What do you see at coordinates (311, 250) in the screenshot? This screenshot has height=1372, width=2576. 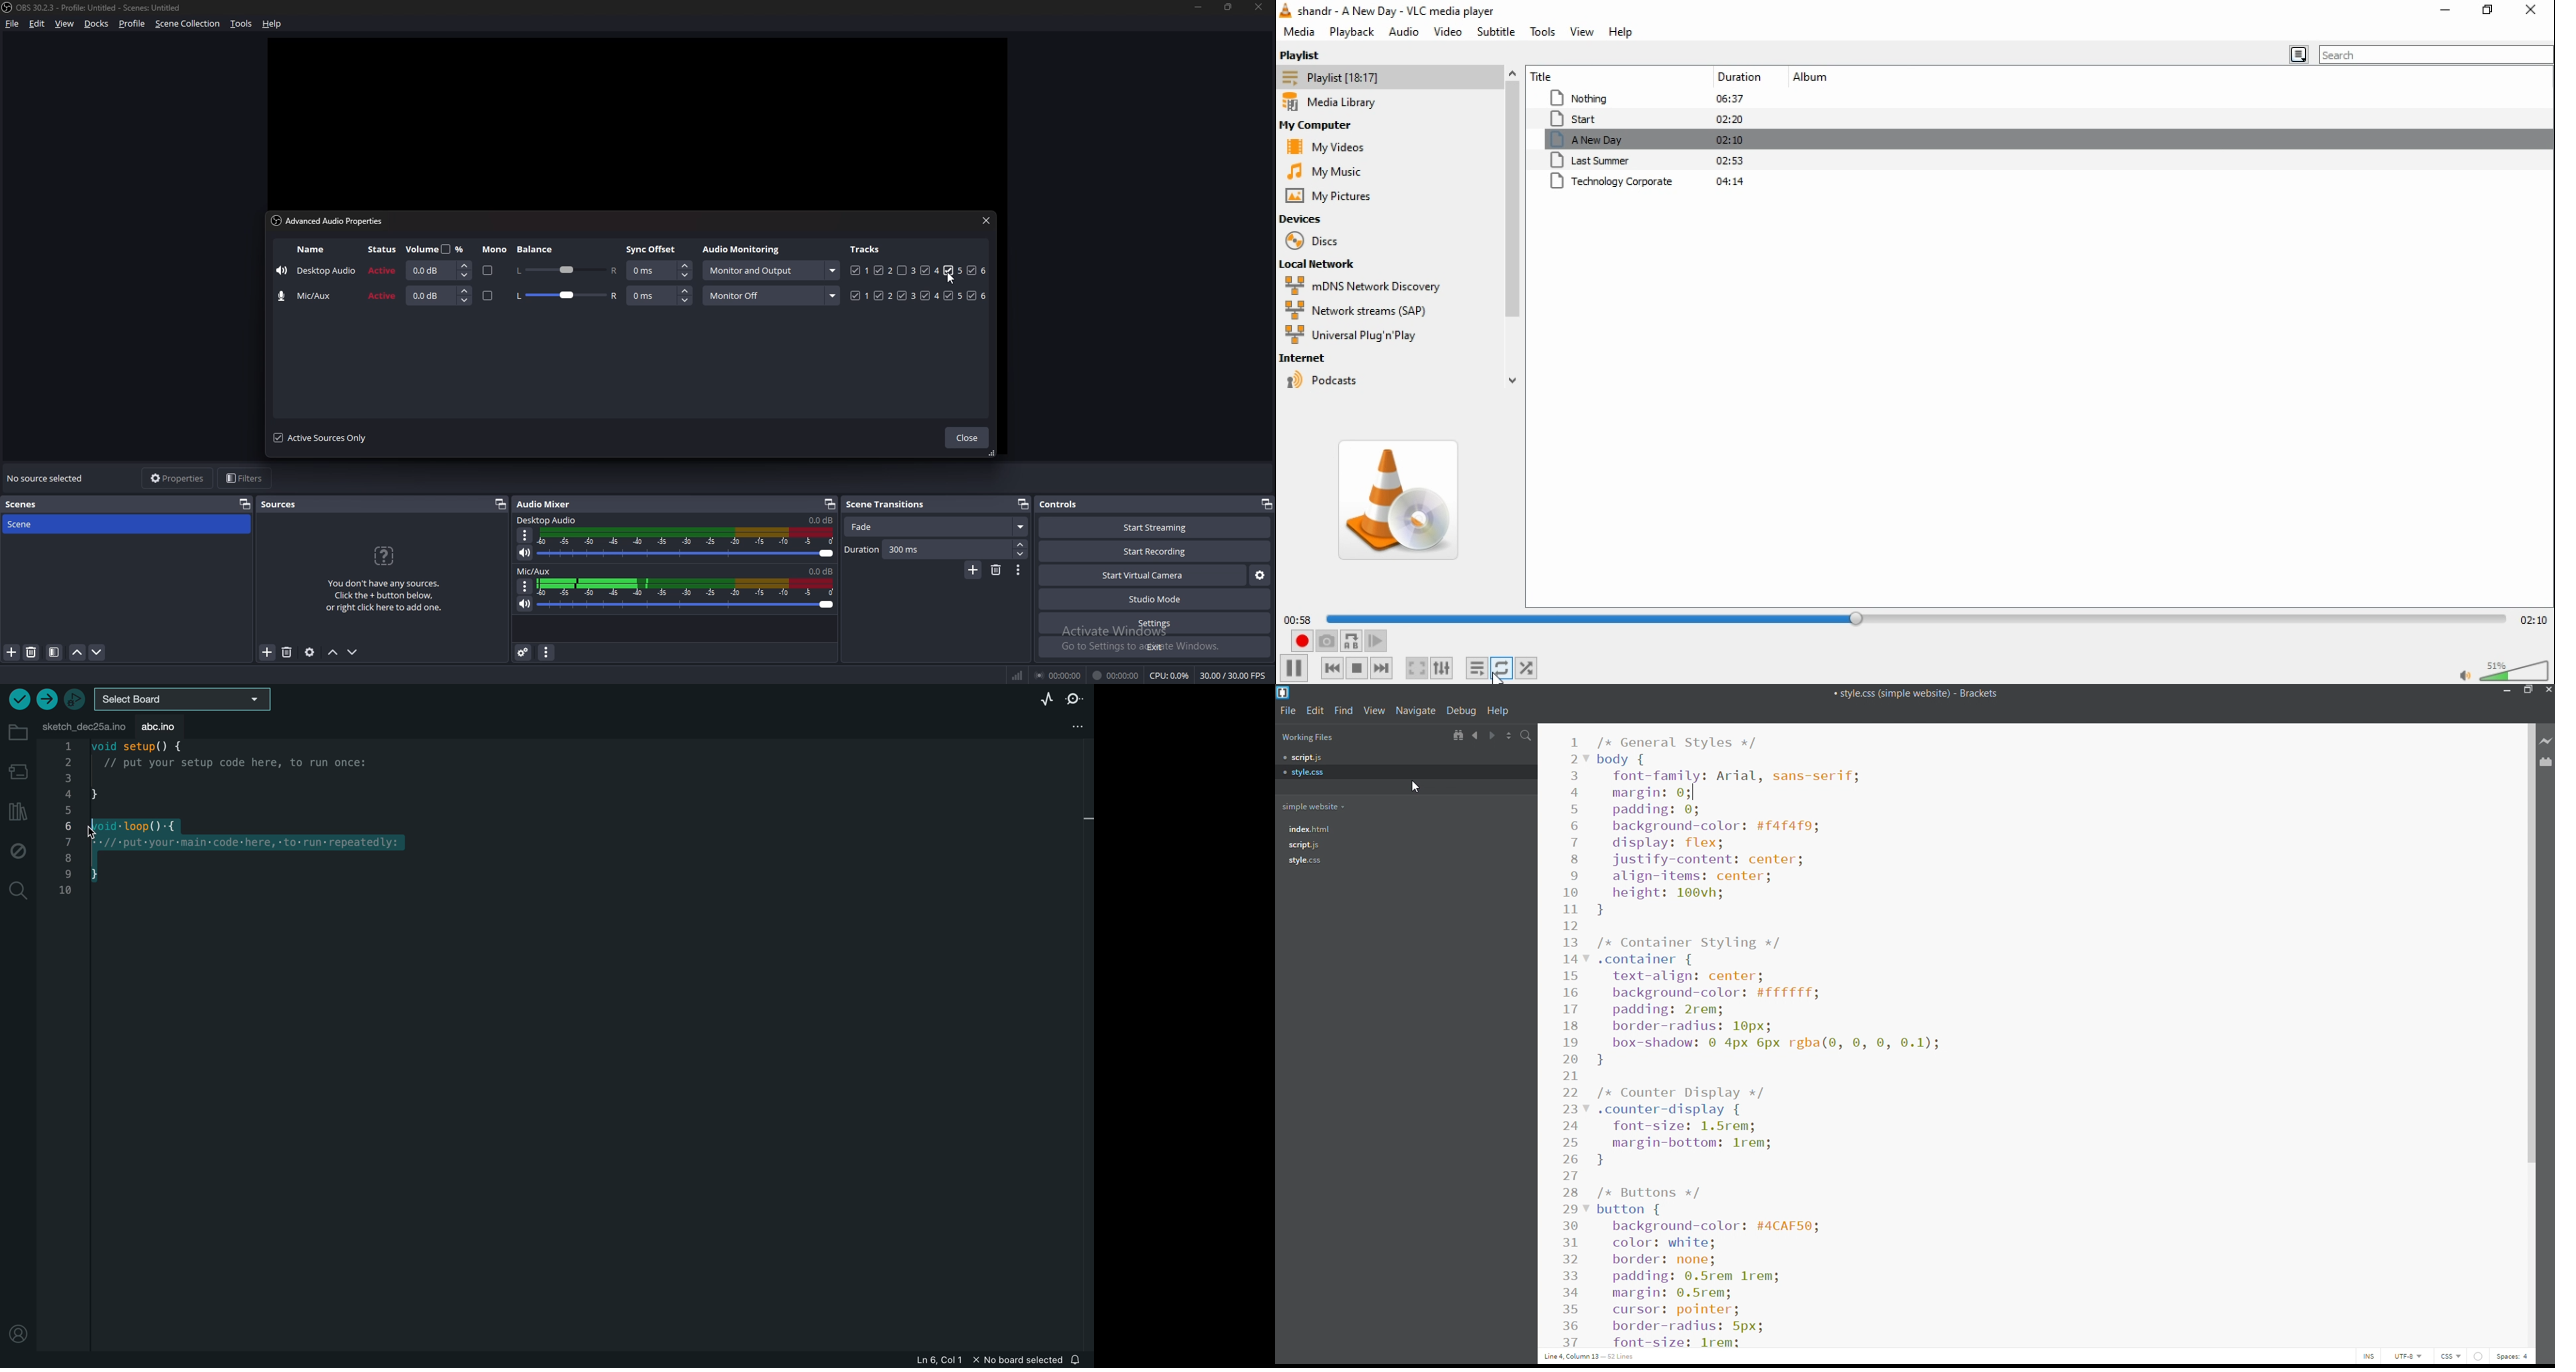 I see `name` at bounding box center [311, 250].